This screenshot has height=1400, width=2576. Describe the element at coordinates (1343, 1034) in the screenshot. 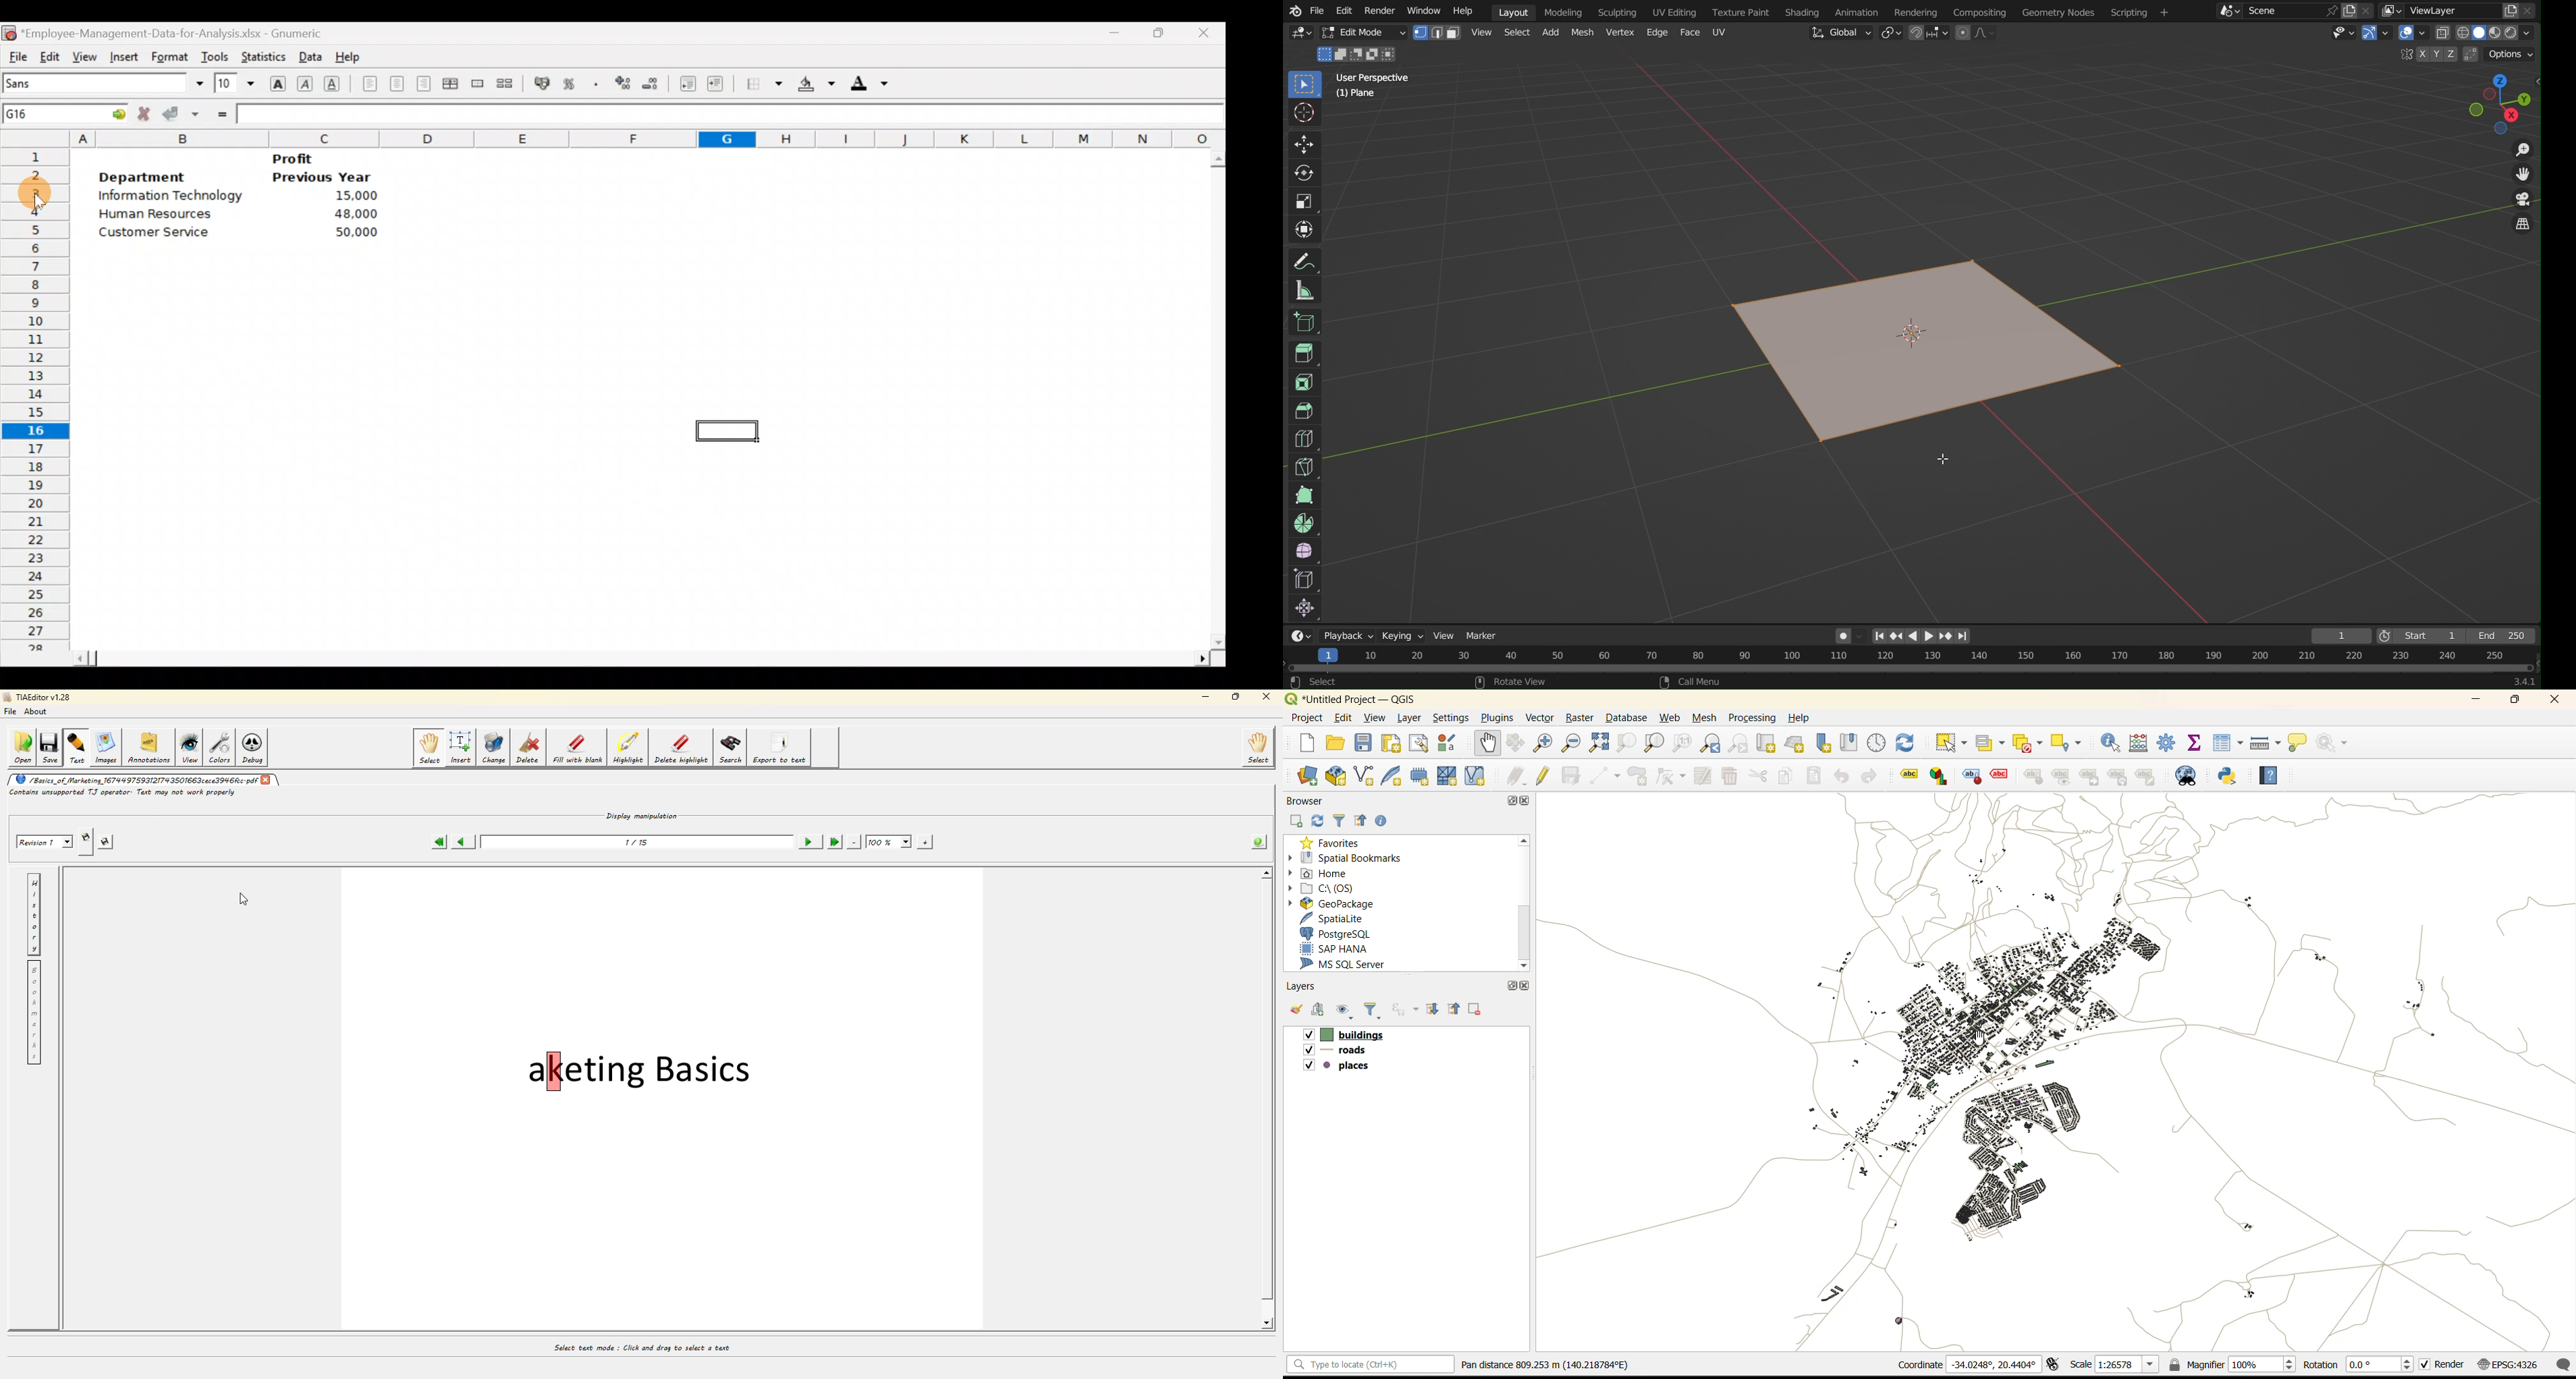

I see `buildings` at that location.